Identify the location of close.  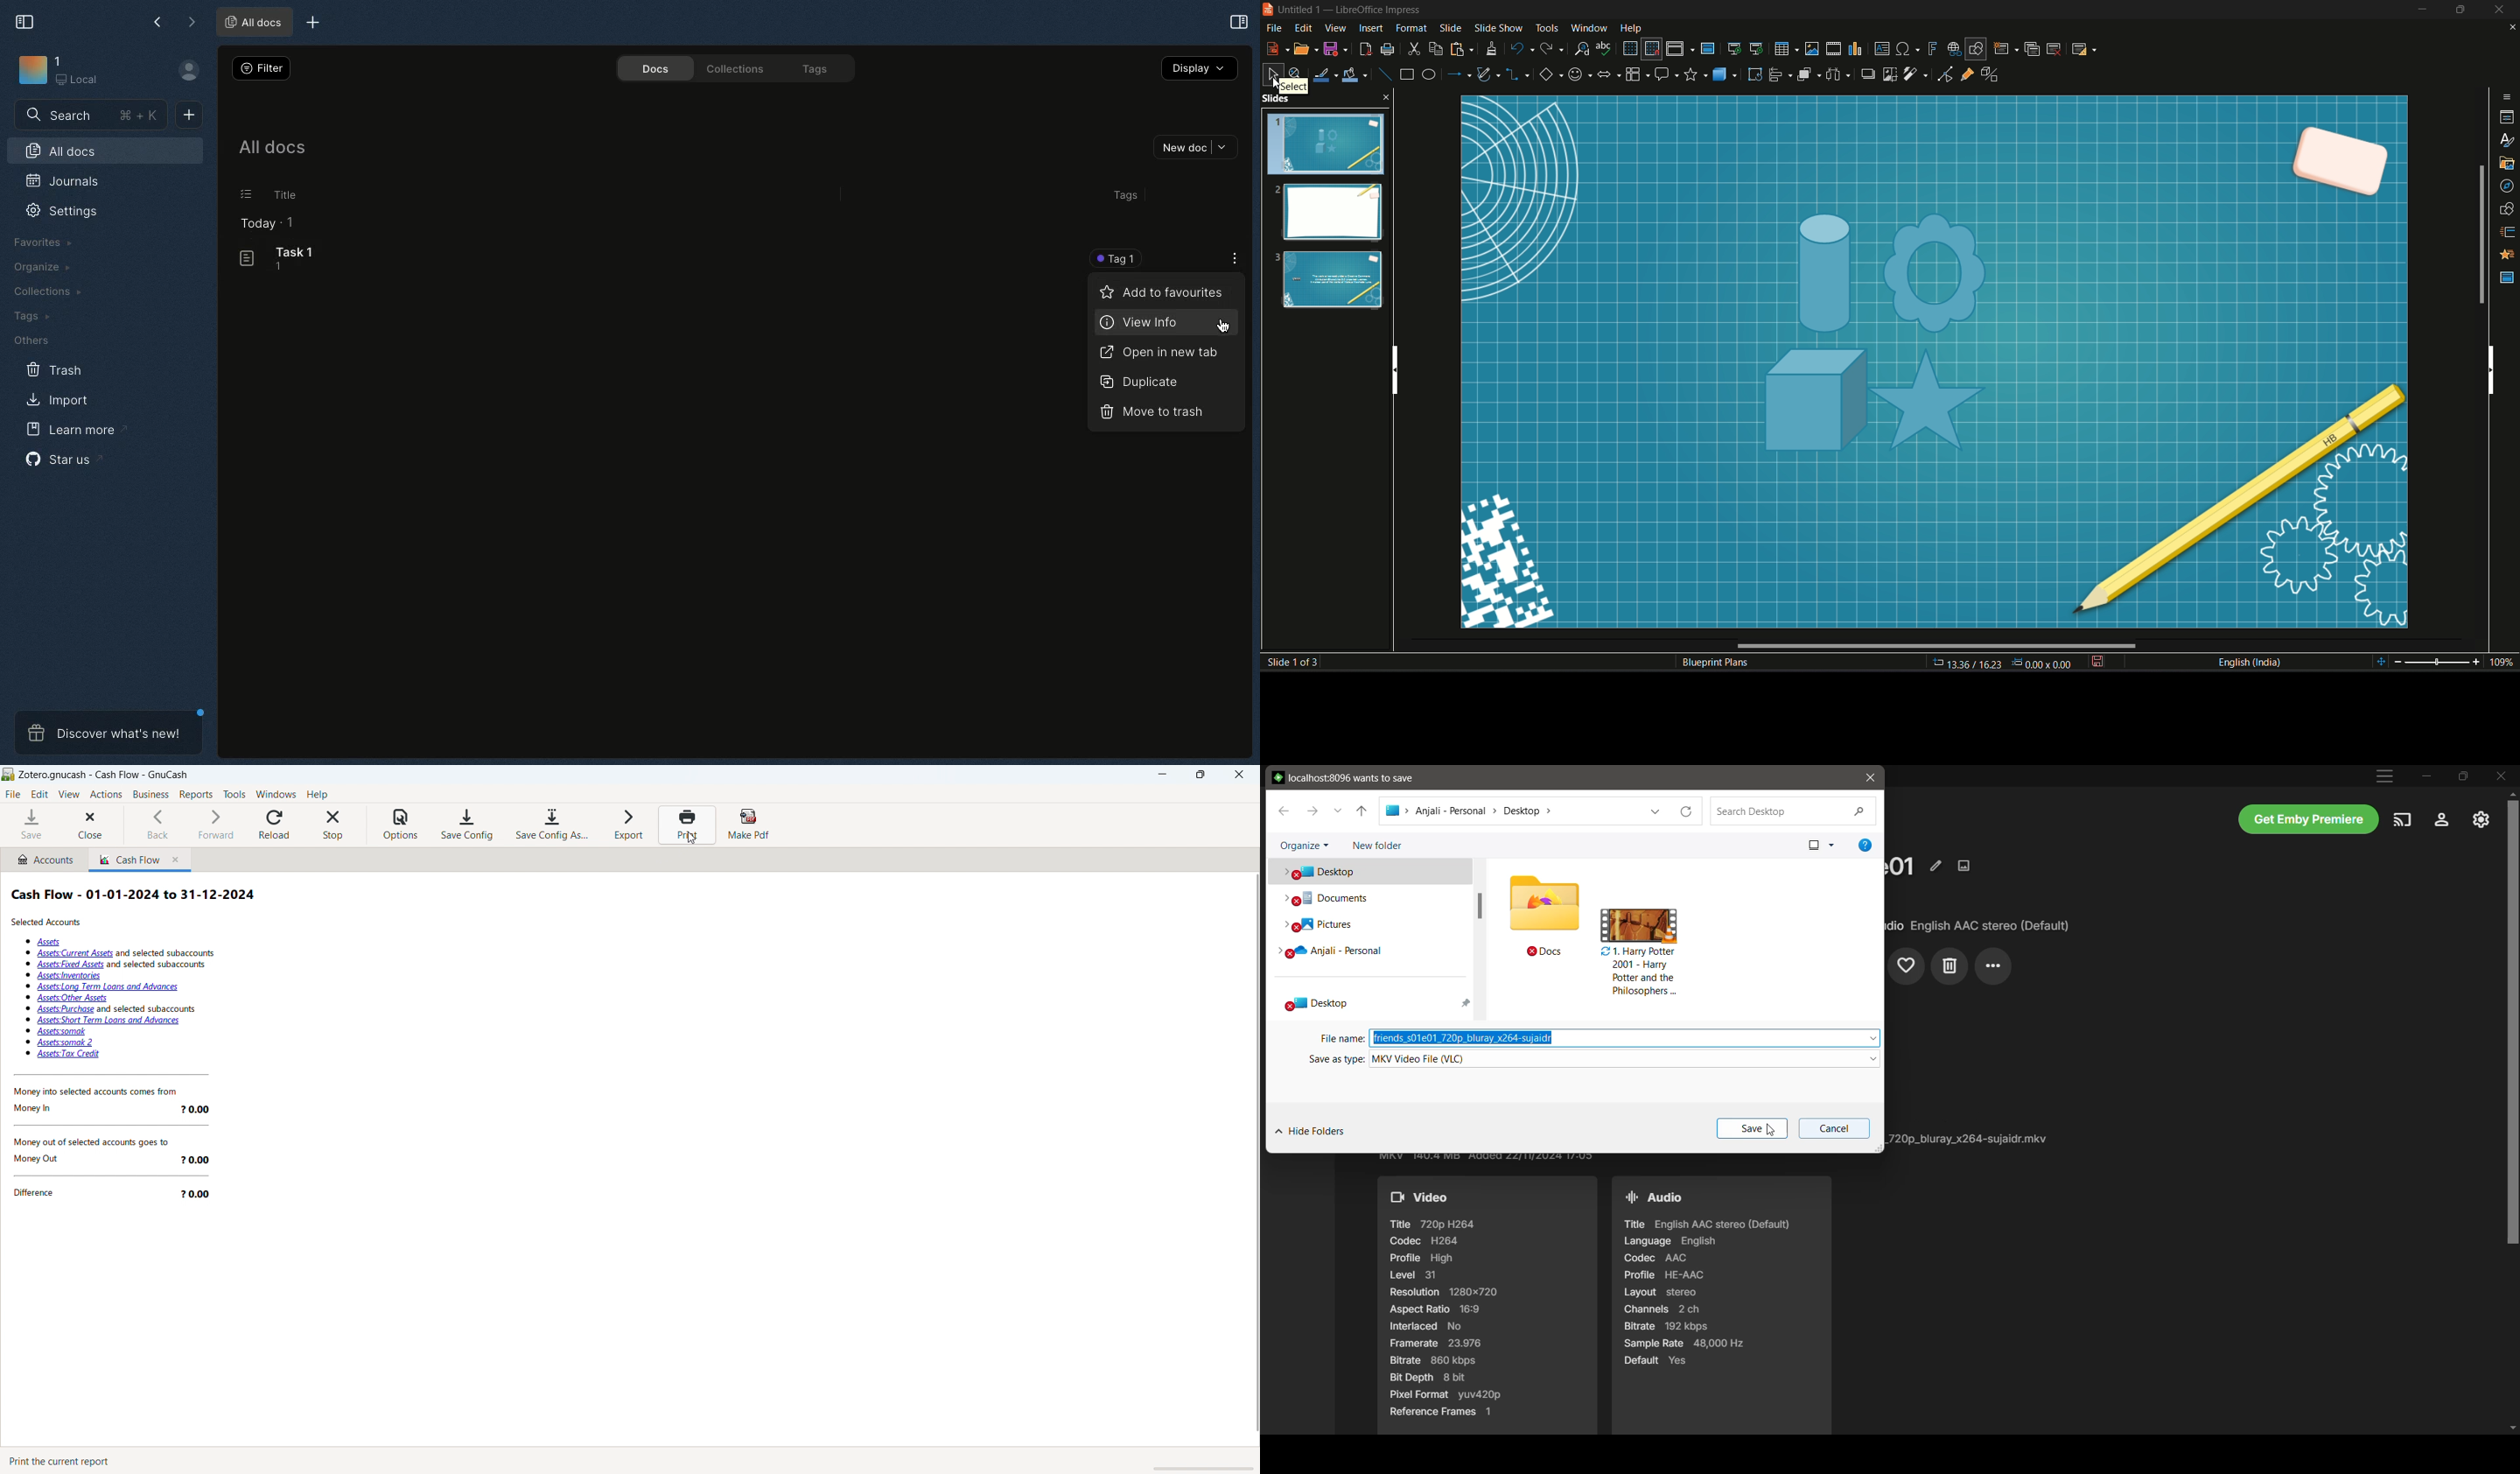
(94, 825).